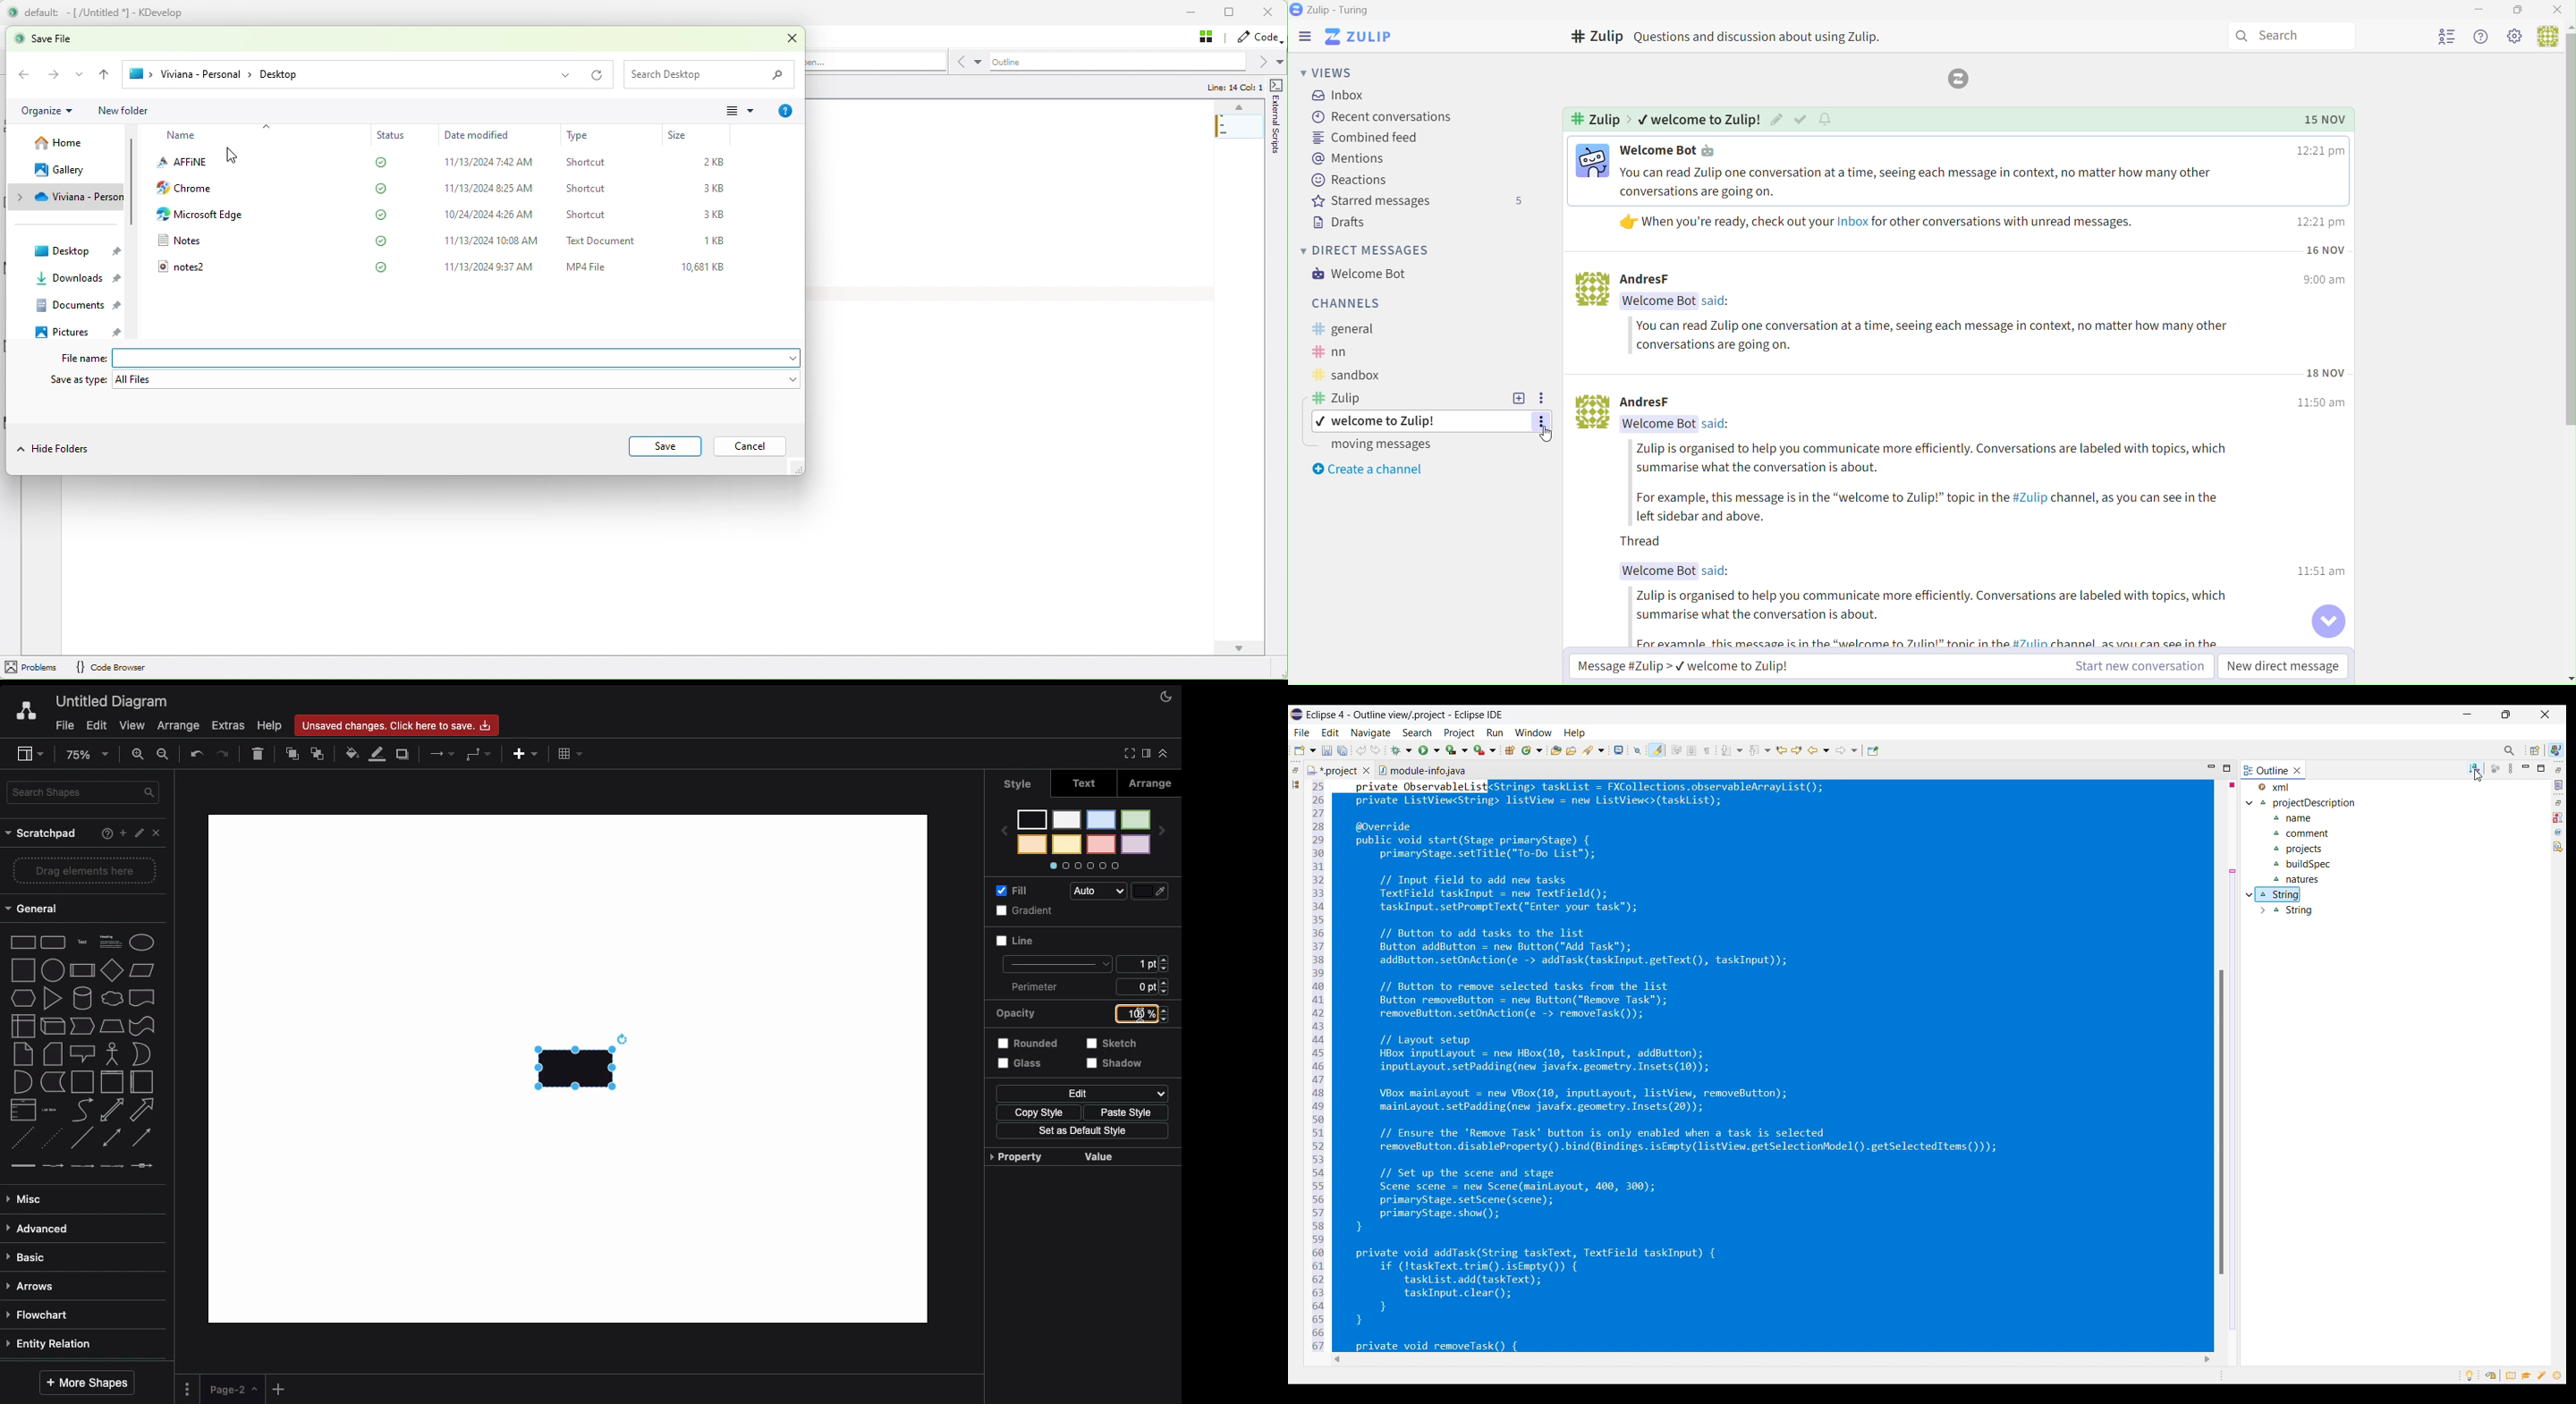  I want to click on Drafts, so click(1332, 222).